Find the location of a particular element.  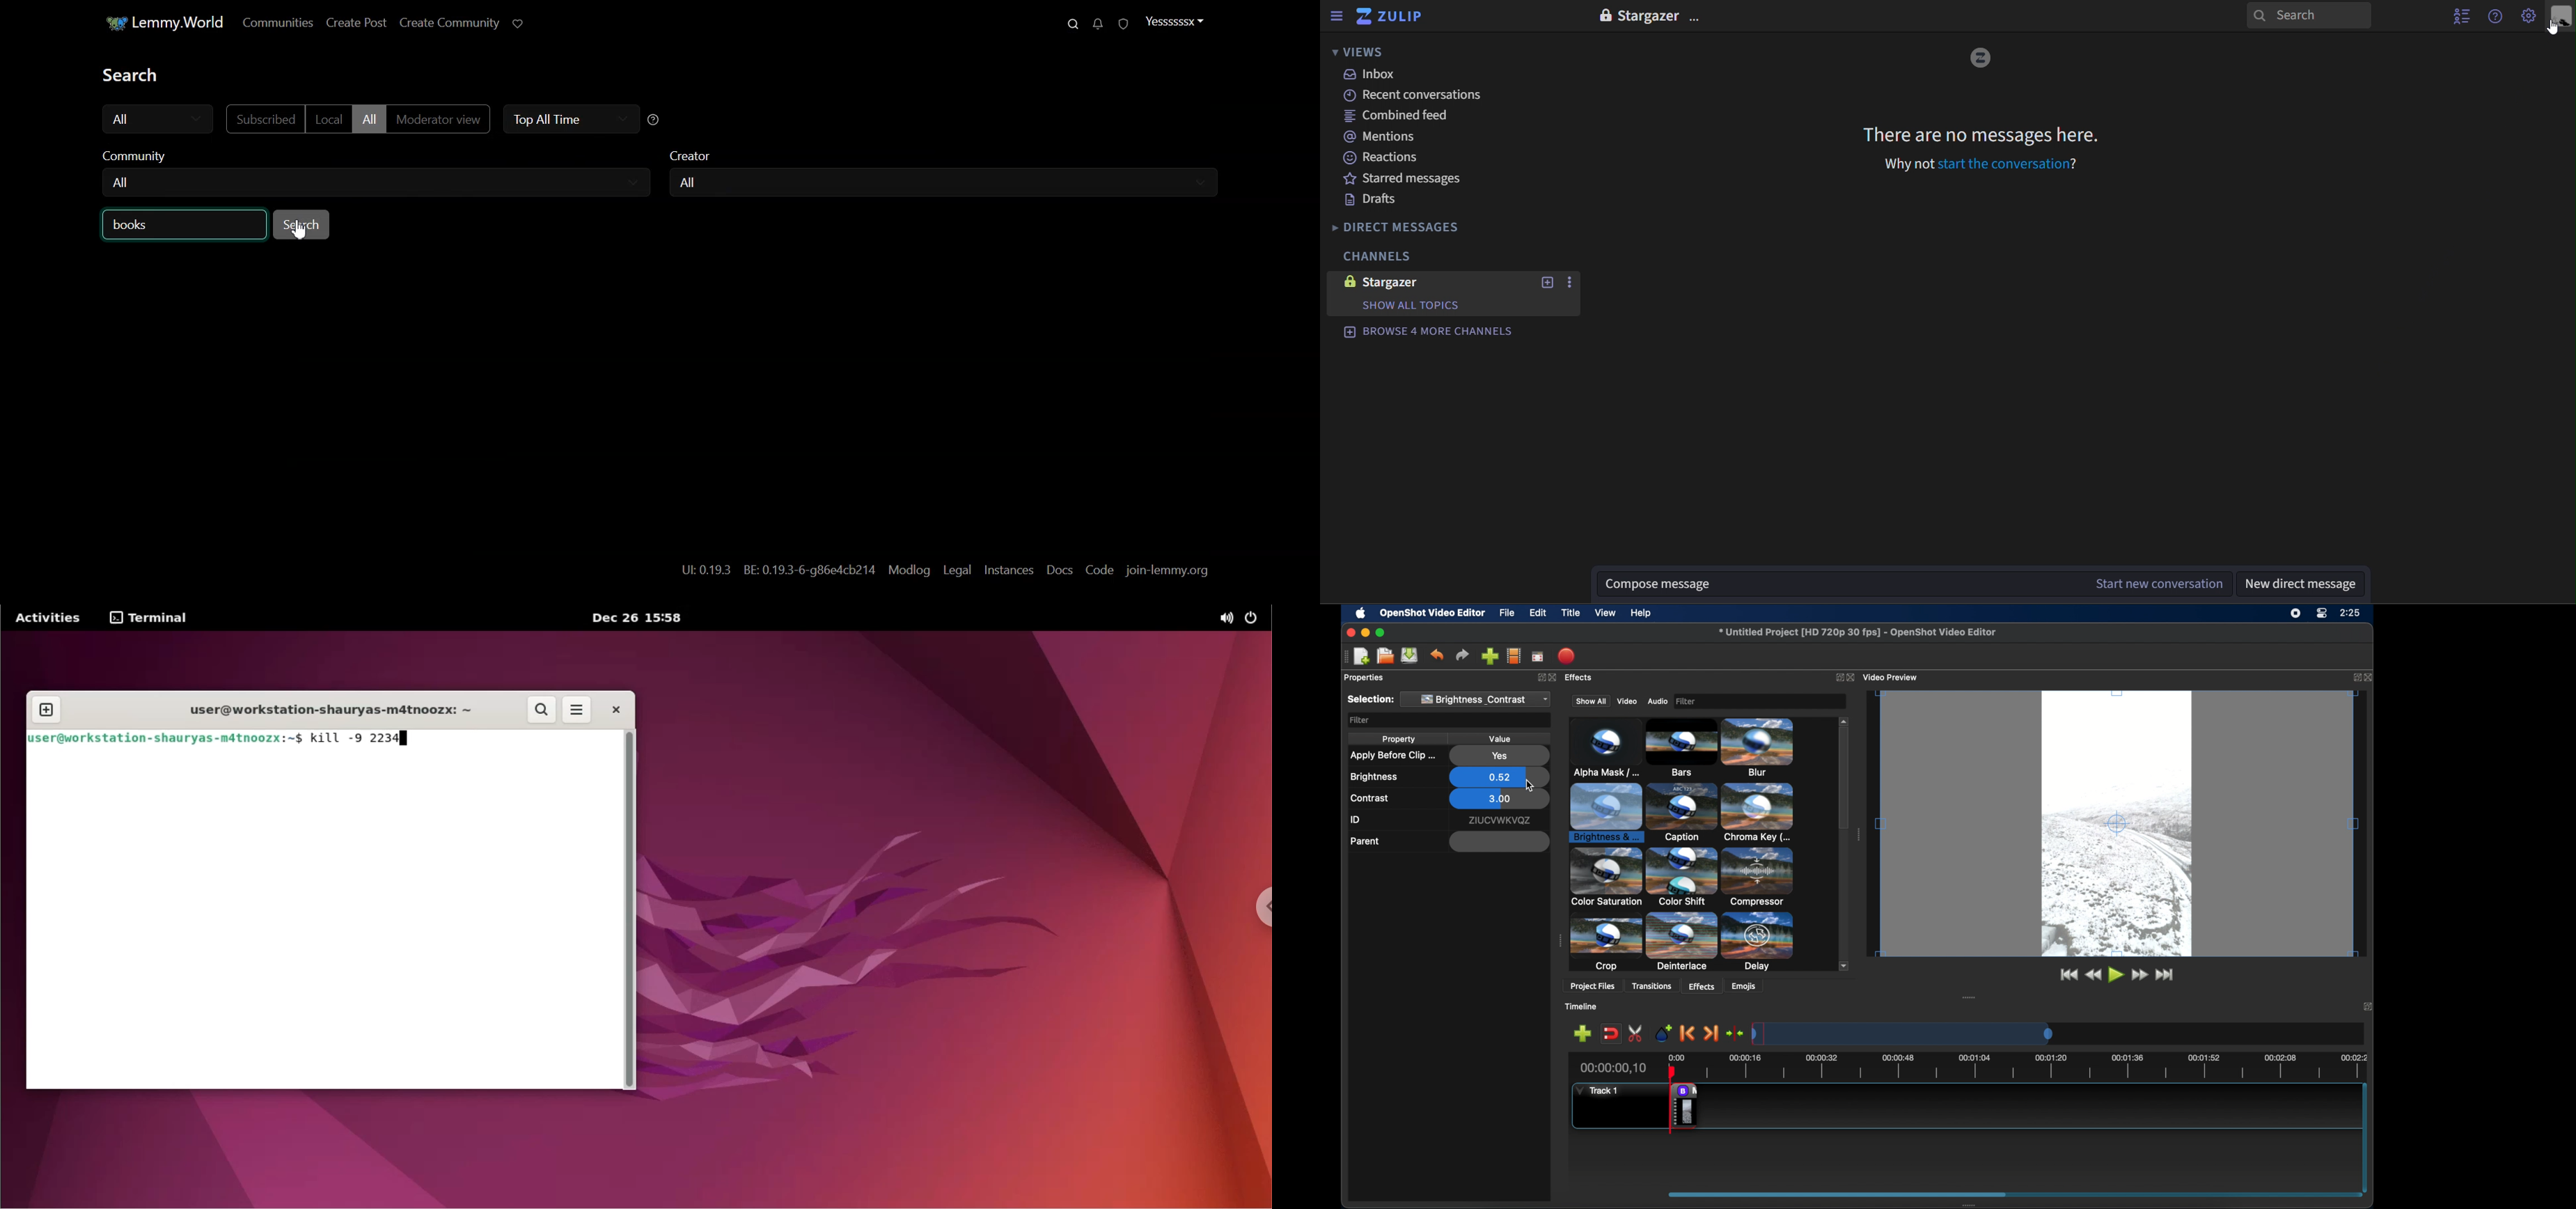

open project is located at coordinates (1385, 656).